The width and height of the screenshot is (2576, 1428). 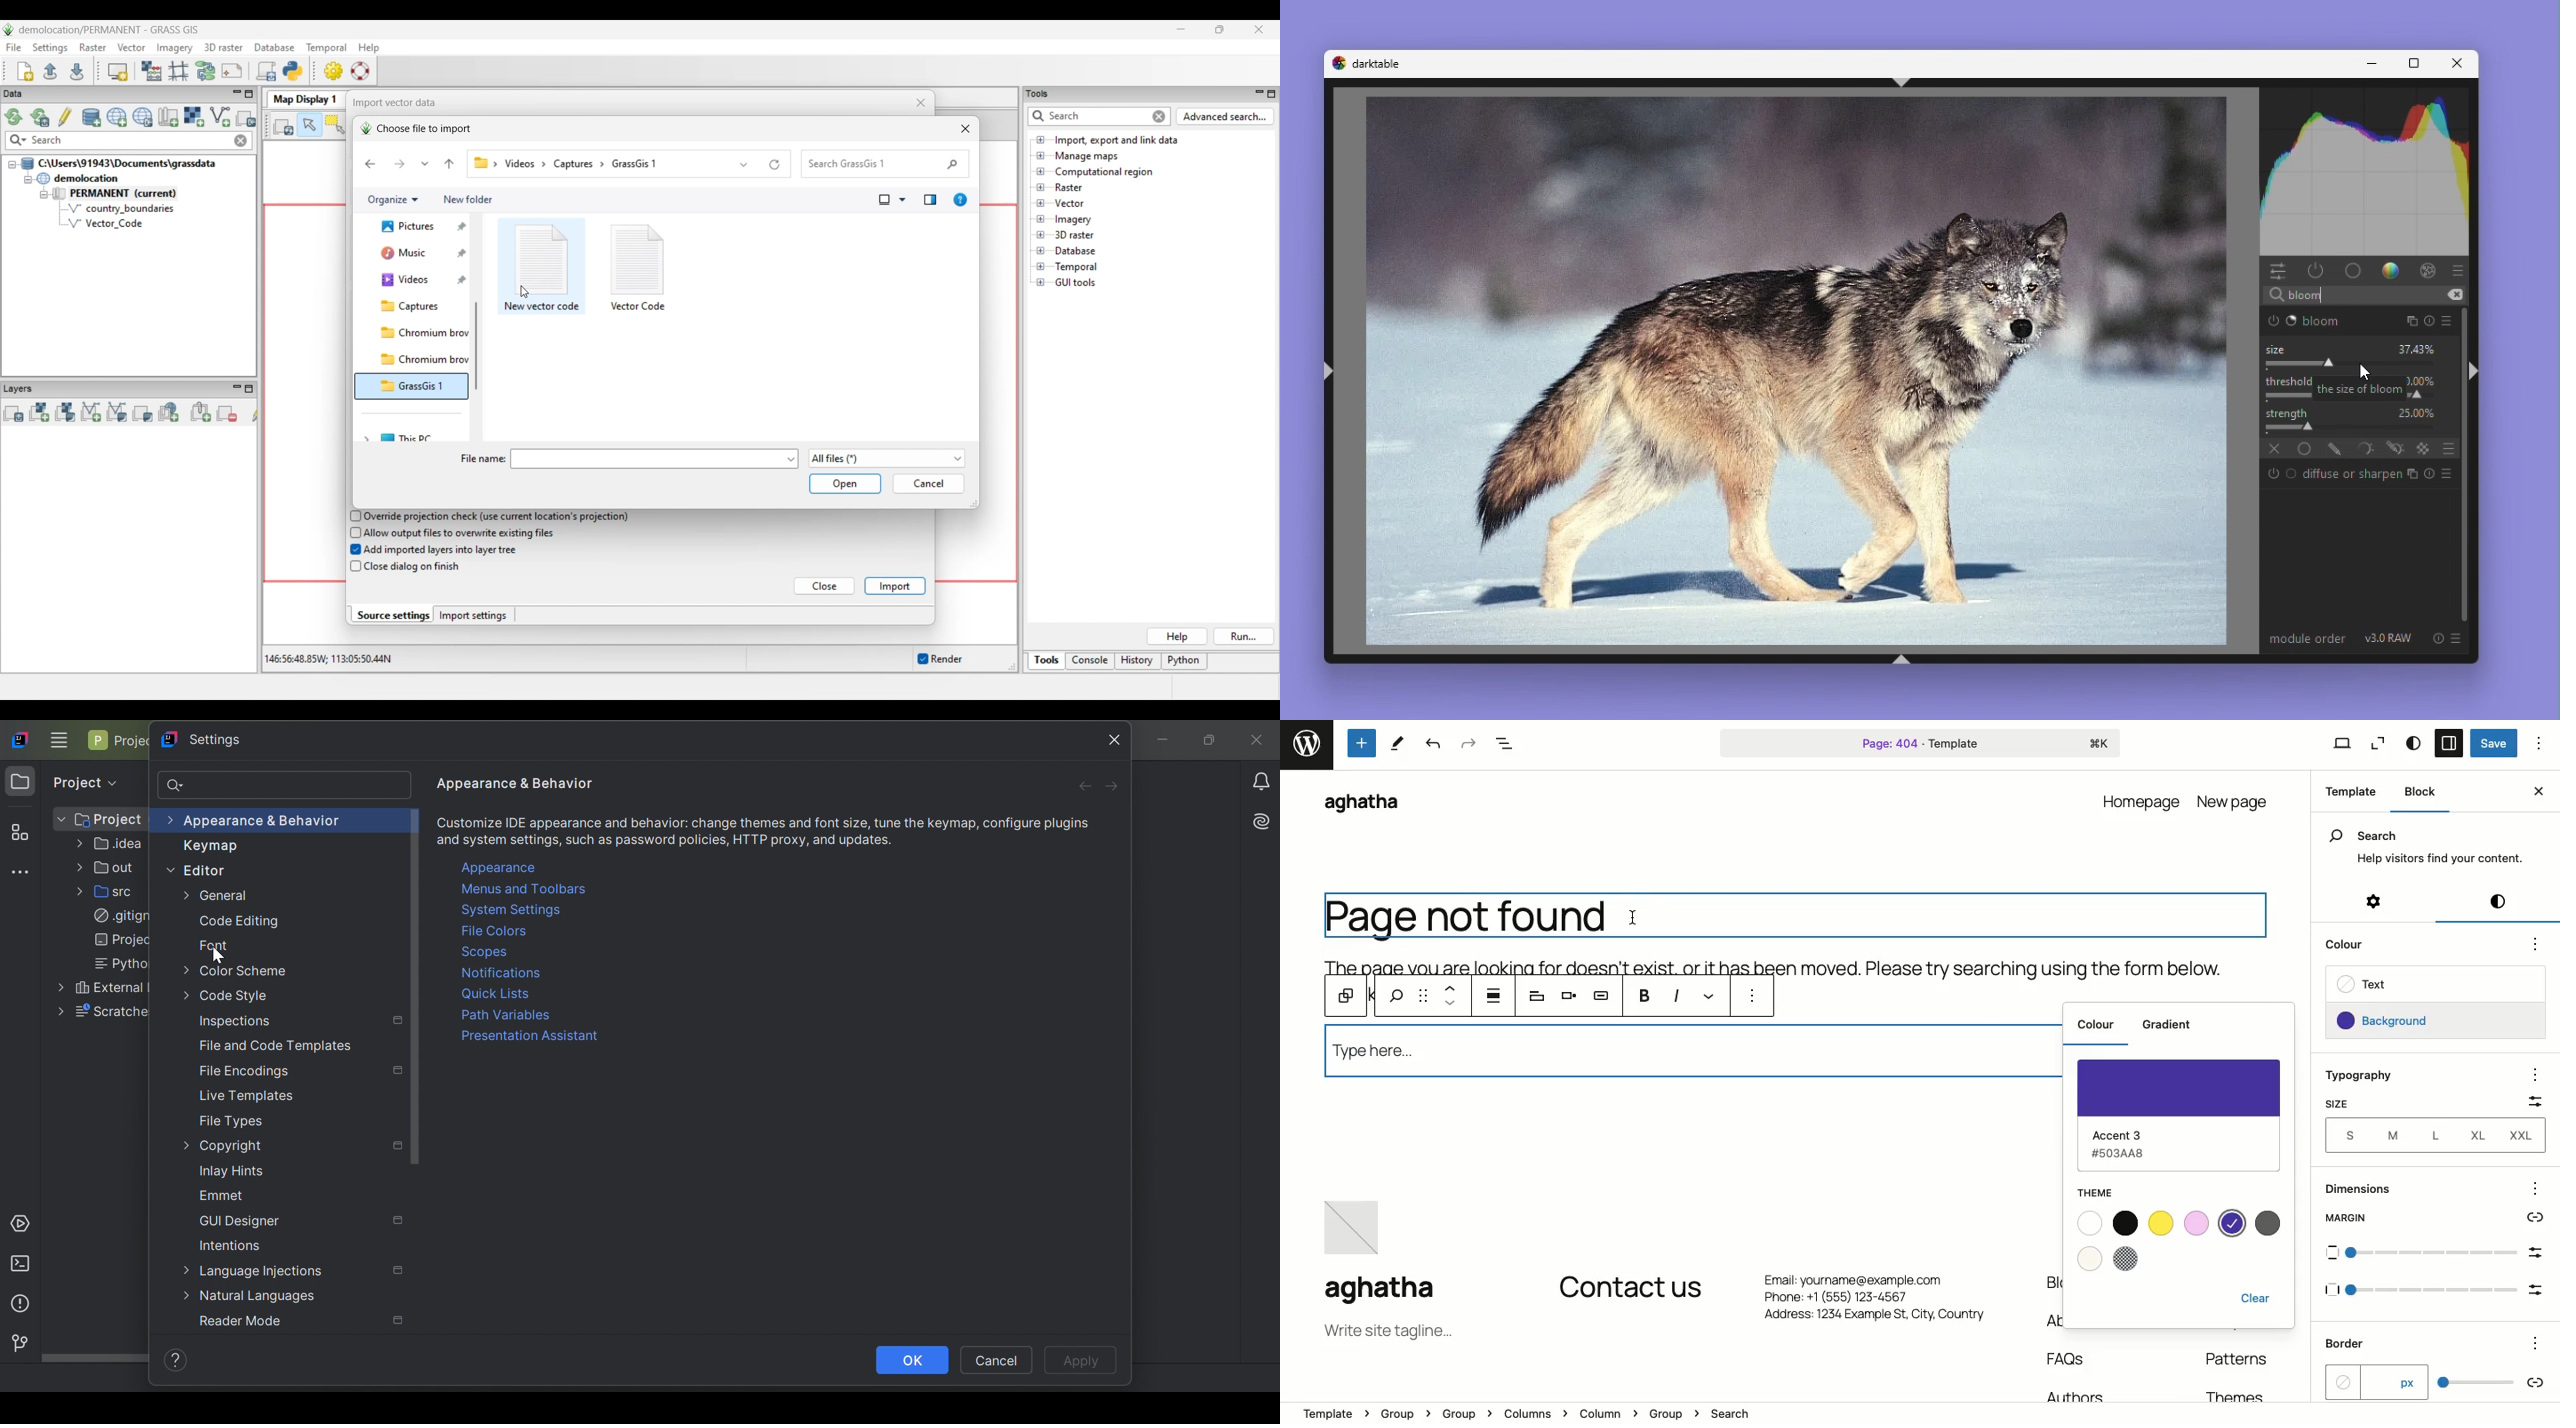 What do you see at coordinates (1363, 742) in the screenshot?
I see `Tools` at bounding box center [1363, 742].